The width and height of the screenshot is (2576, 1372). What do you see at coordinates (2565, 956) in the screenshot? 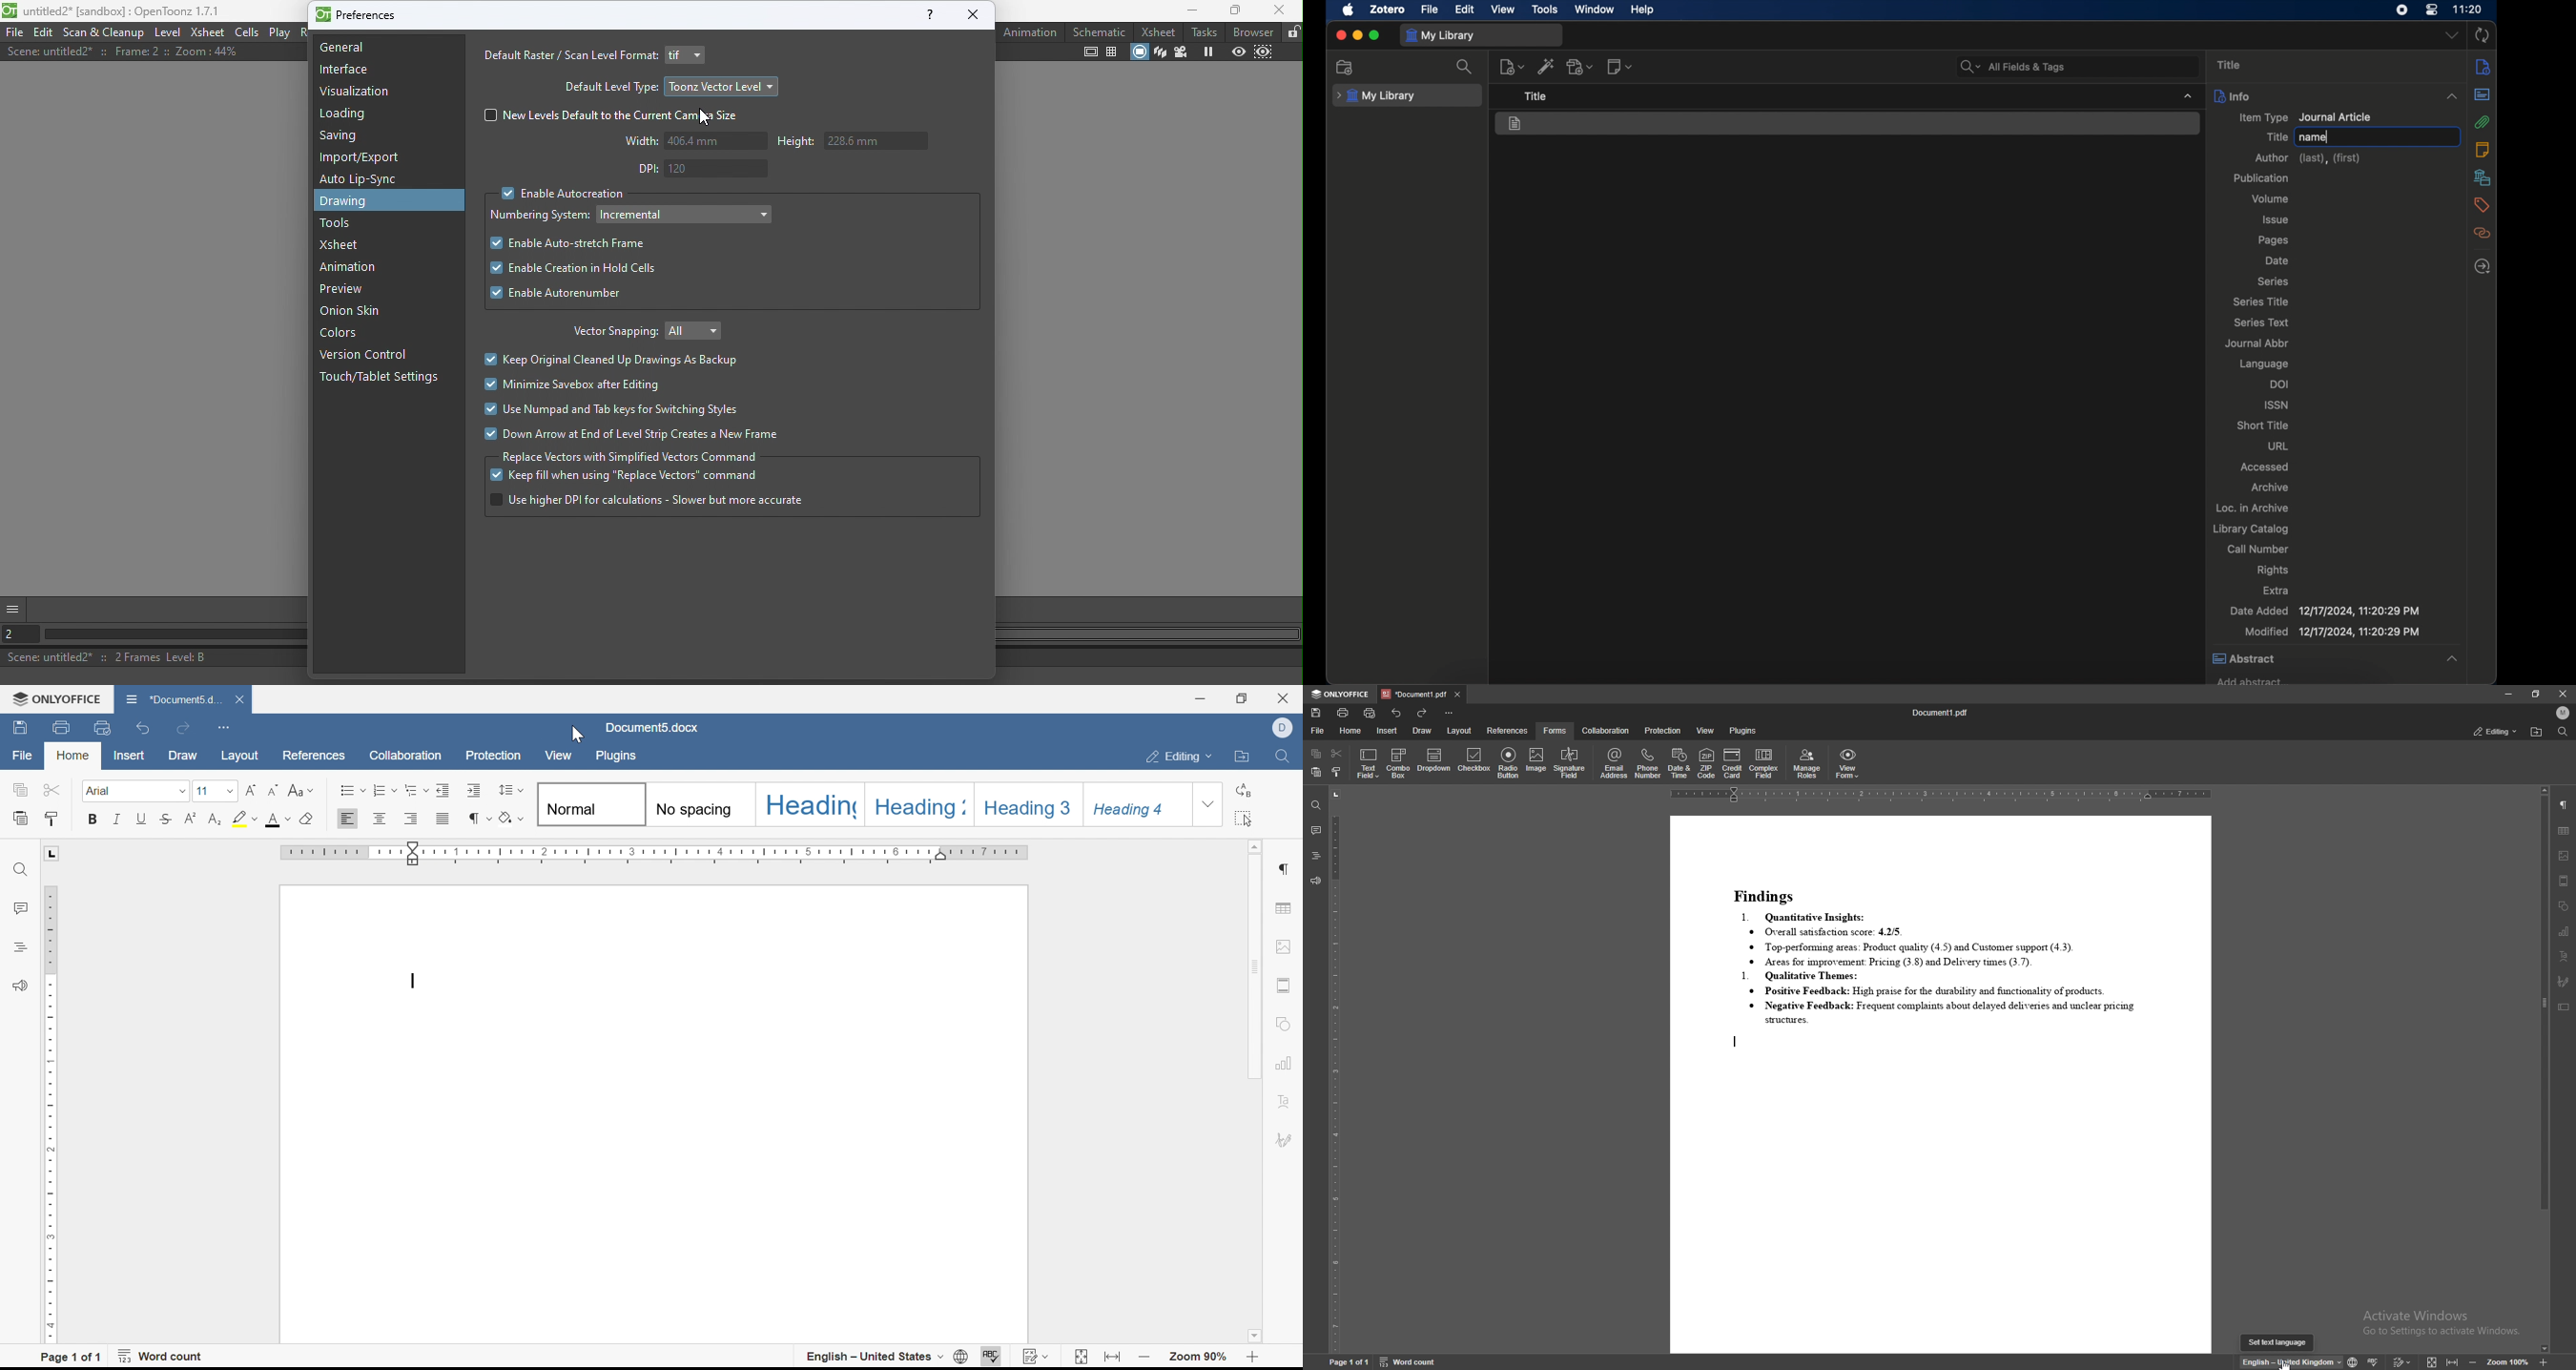
I see `text art` at bounding box center [2565, 956].